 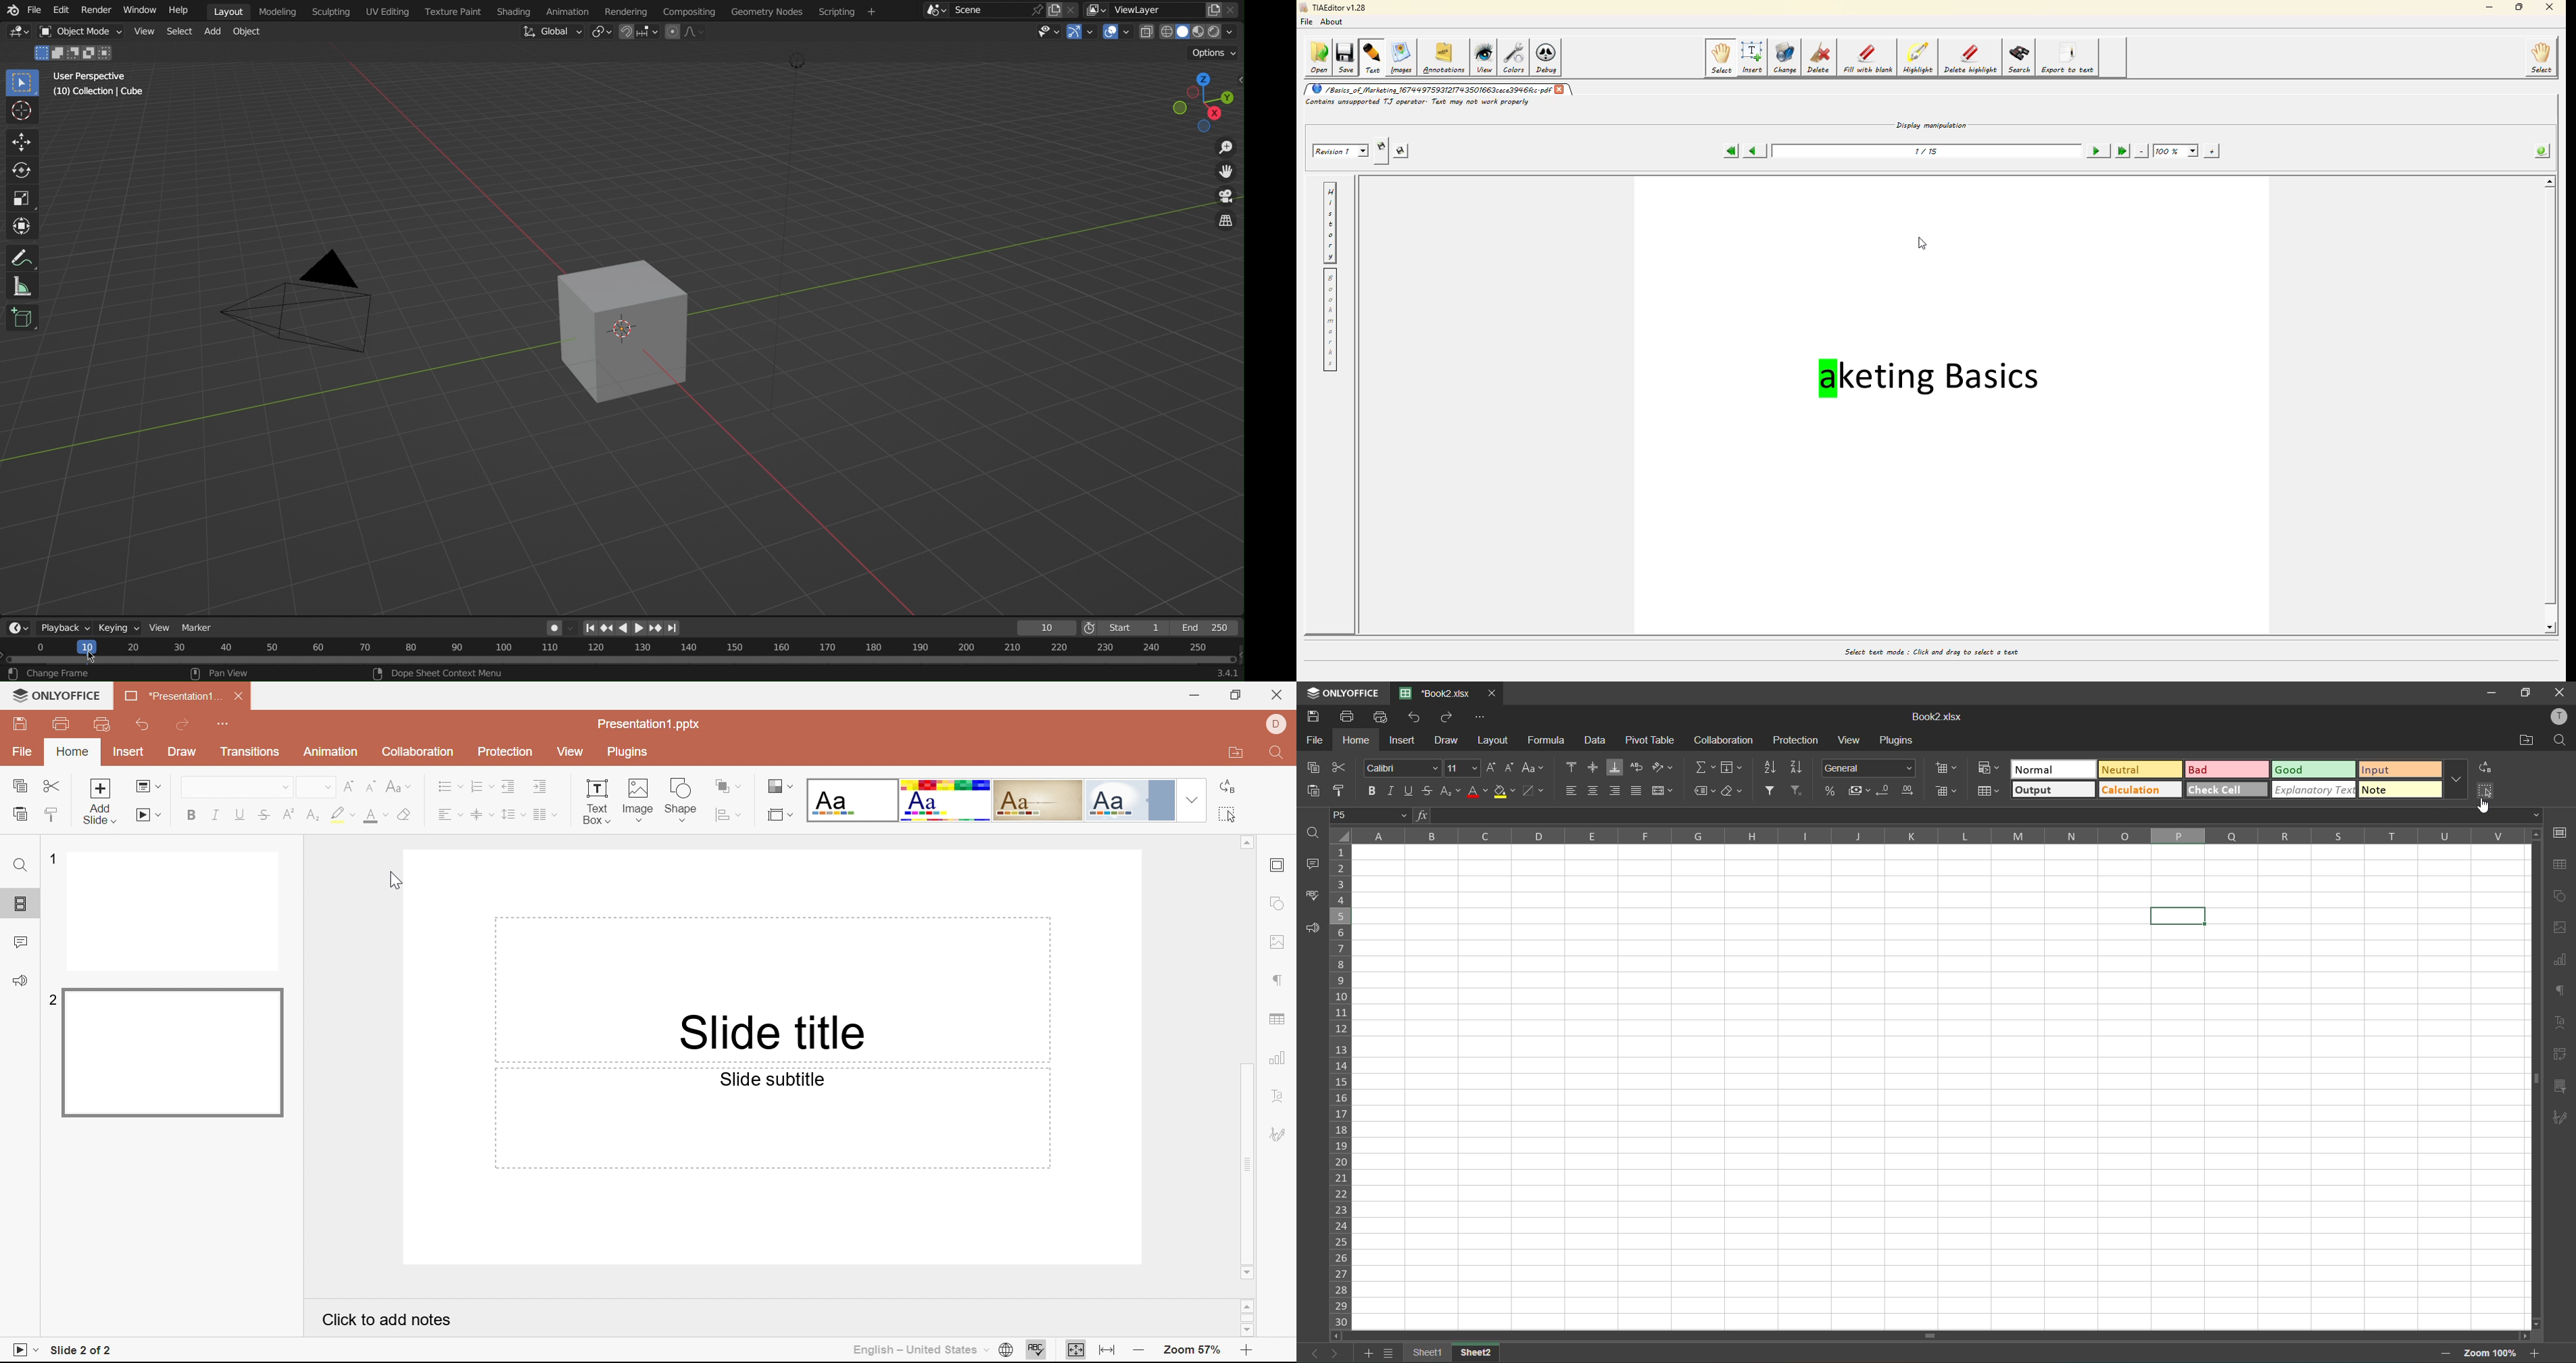 I want to click on Drop Down, so click(x=326, y=788).